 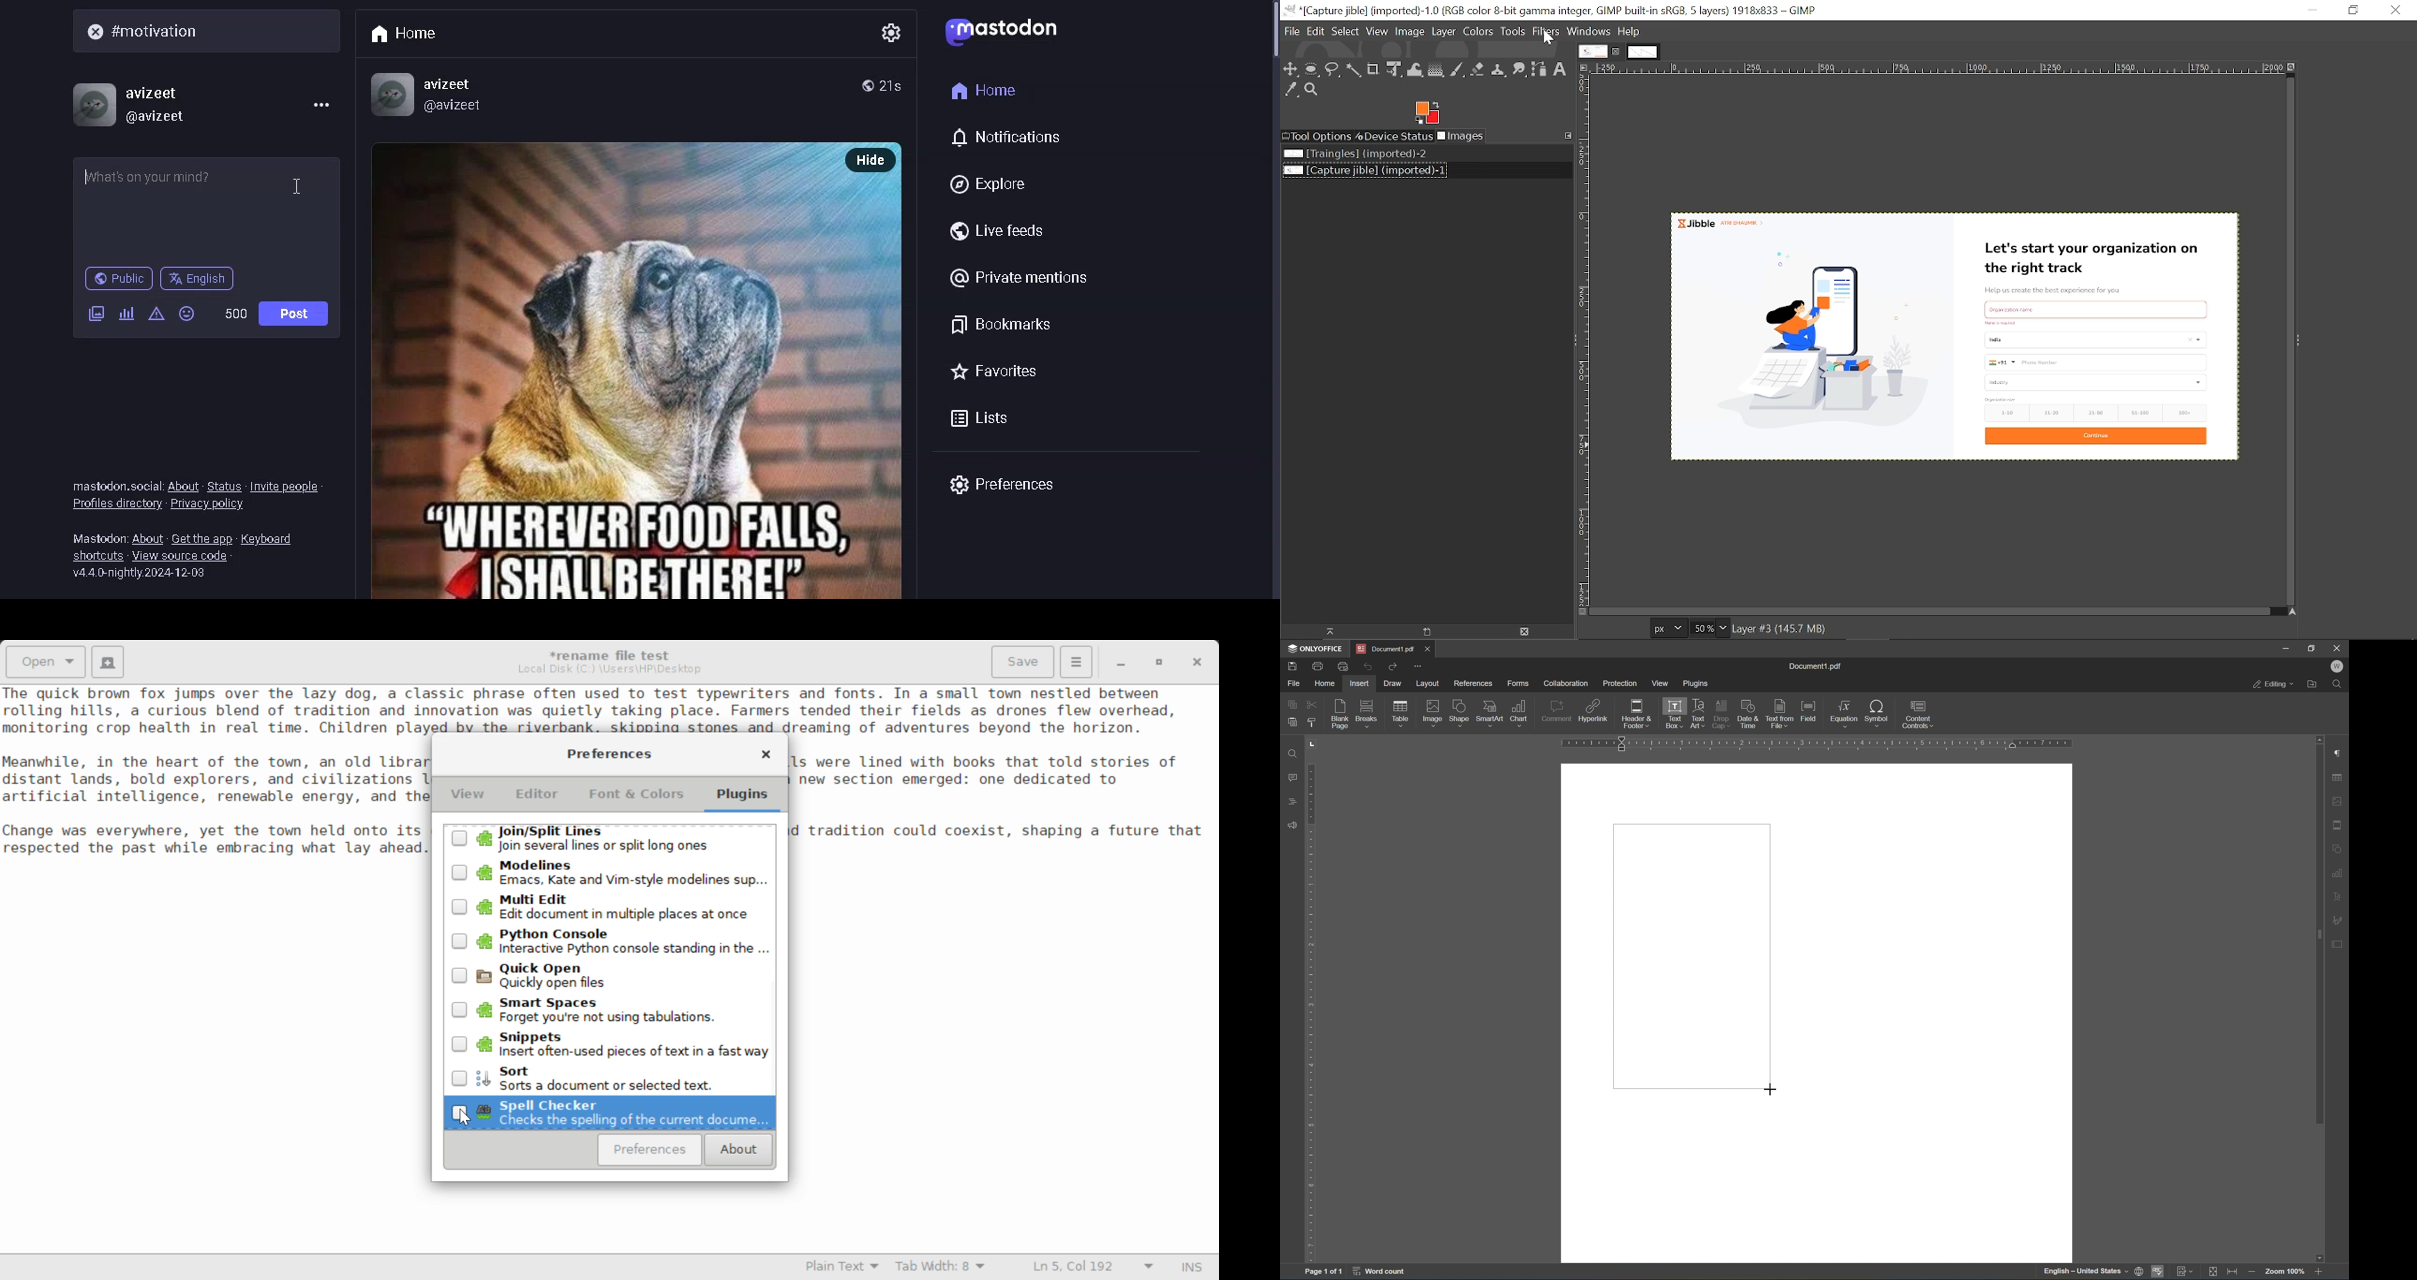 I want to click on Paintbrush tool, so click(x=1457, y=69).